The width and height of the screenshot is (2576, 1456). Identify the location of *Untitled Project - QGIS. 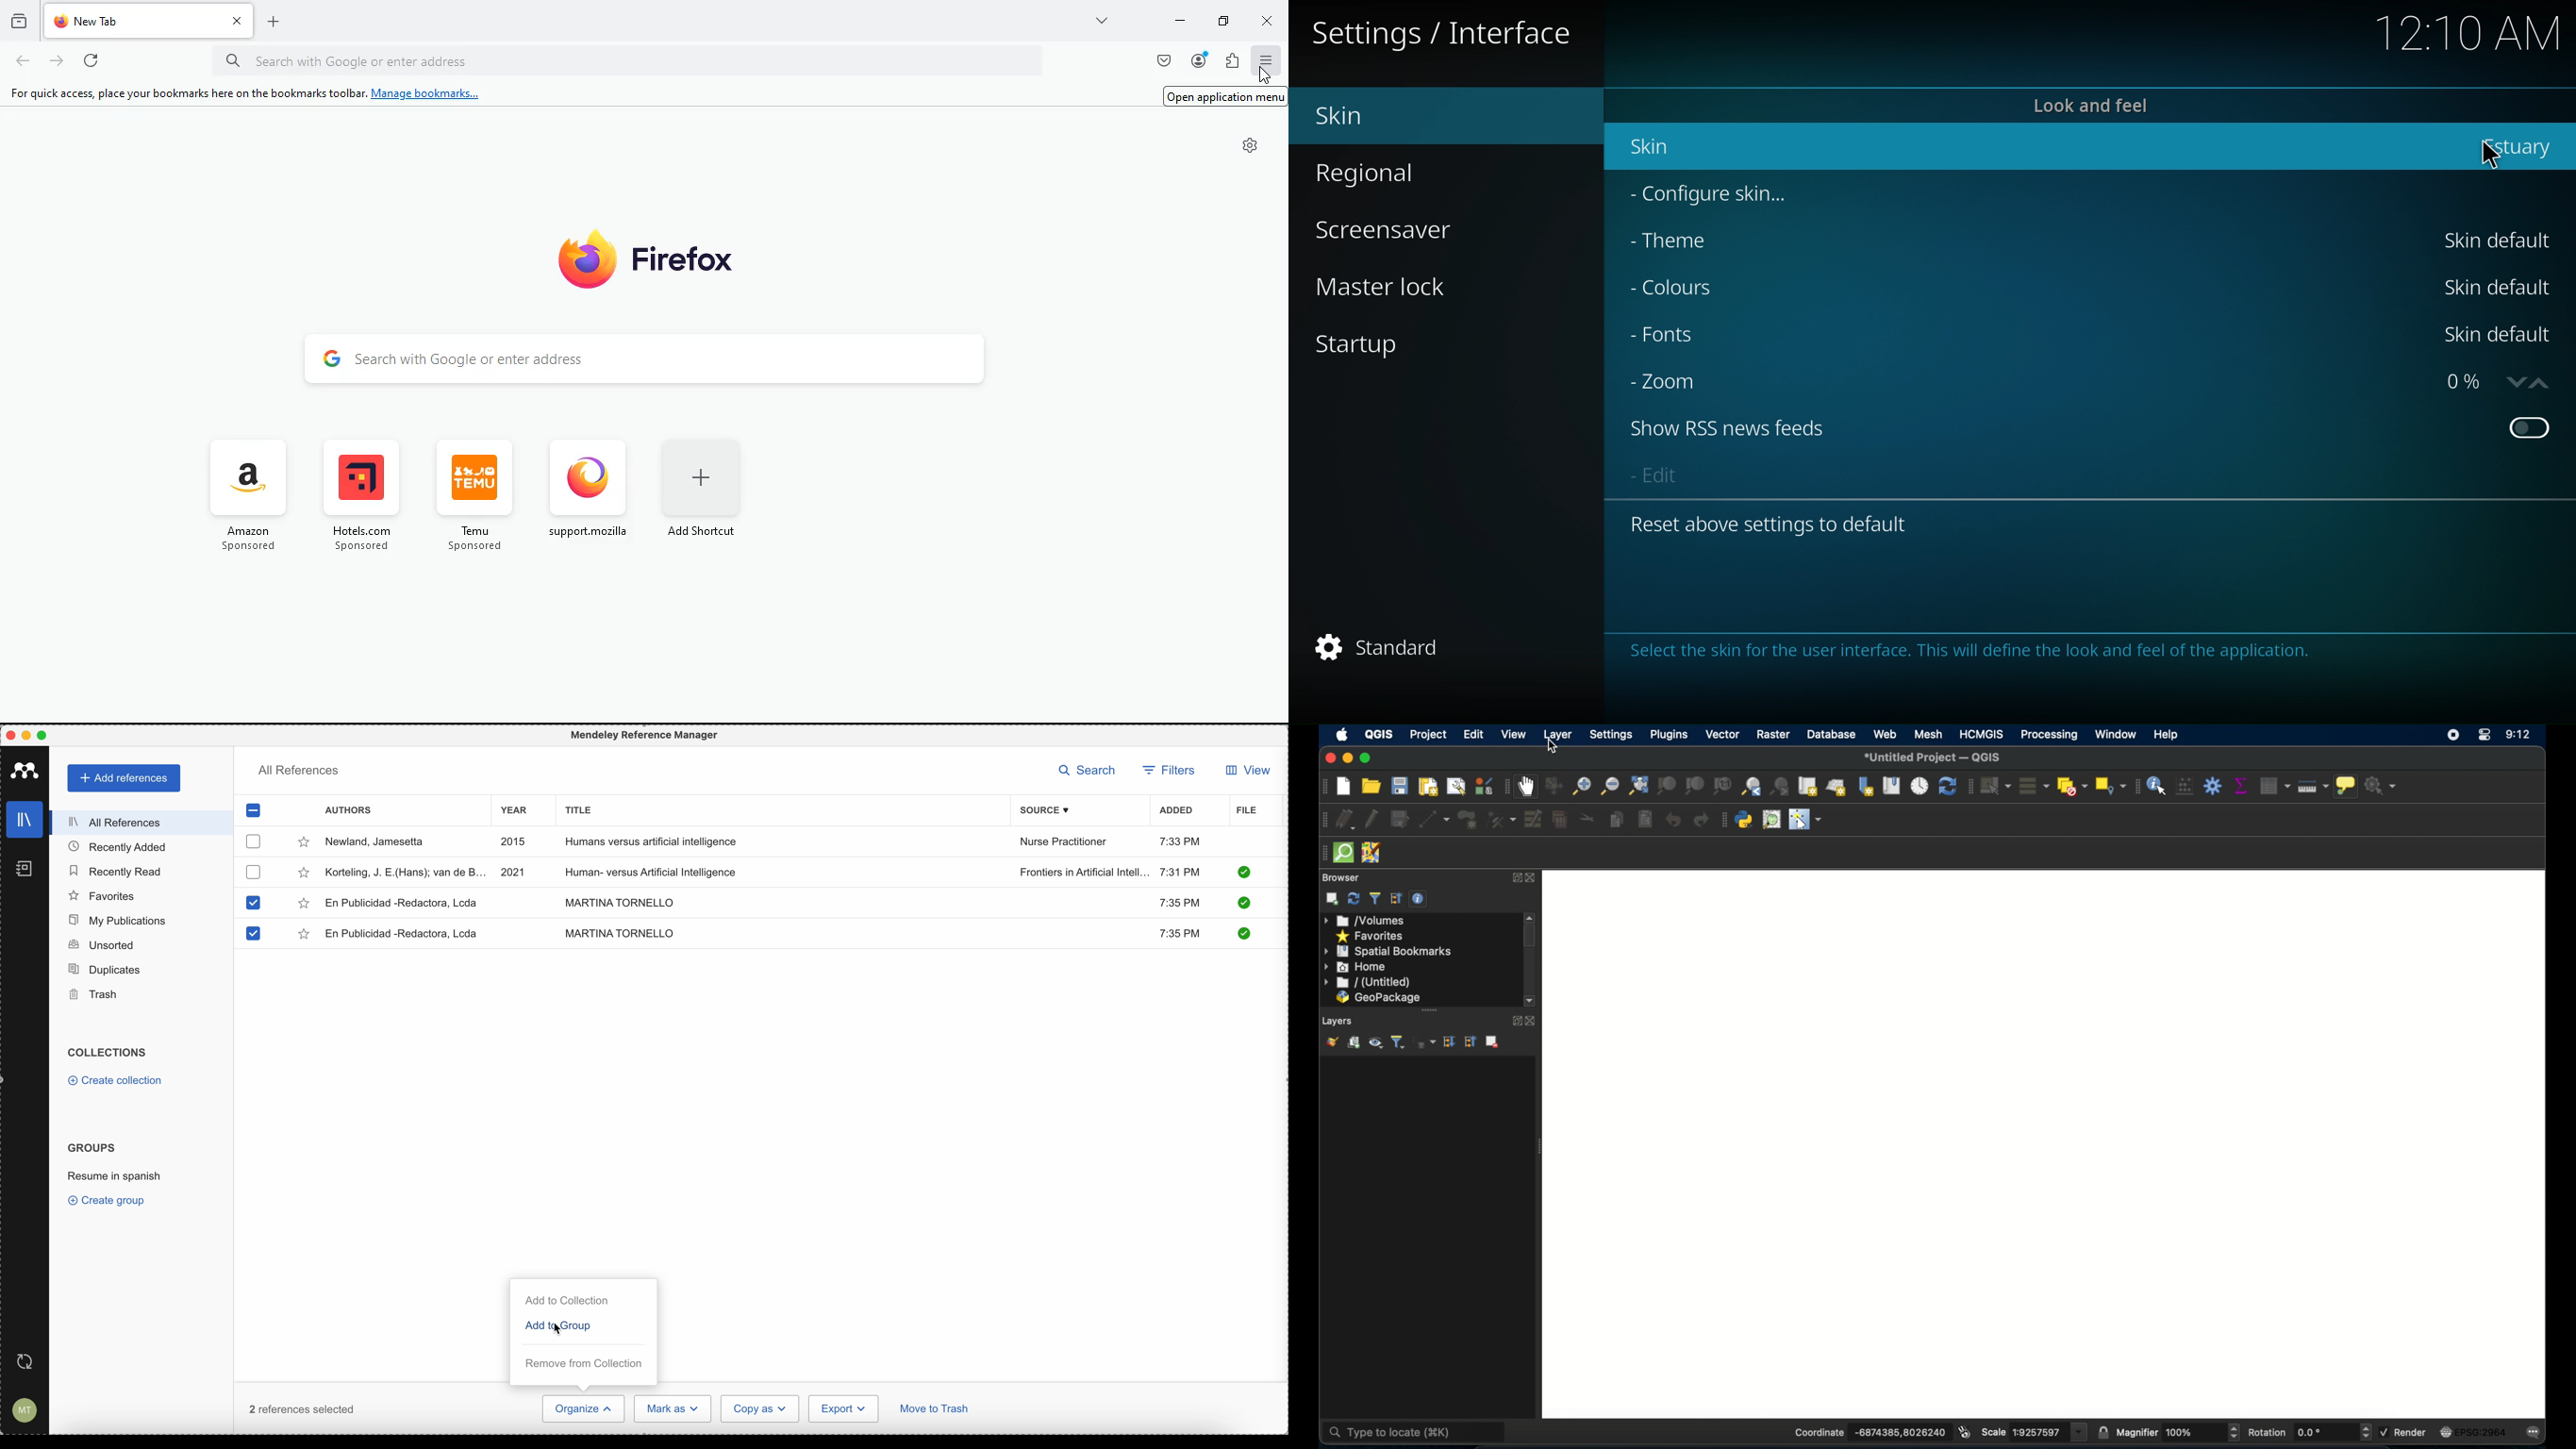
(1934, 756).